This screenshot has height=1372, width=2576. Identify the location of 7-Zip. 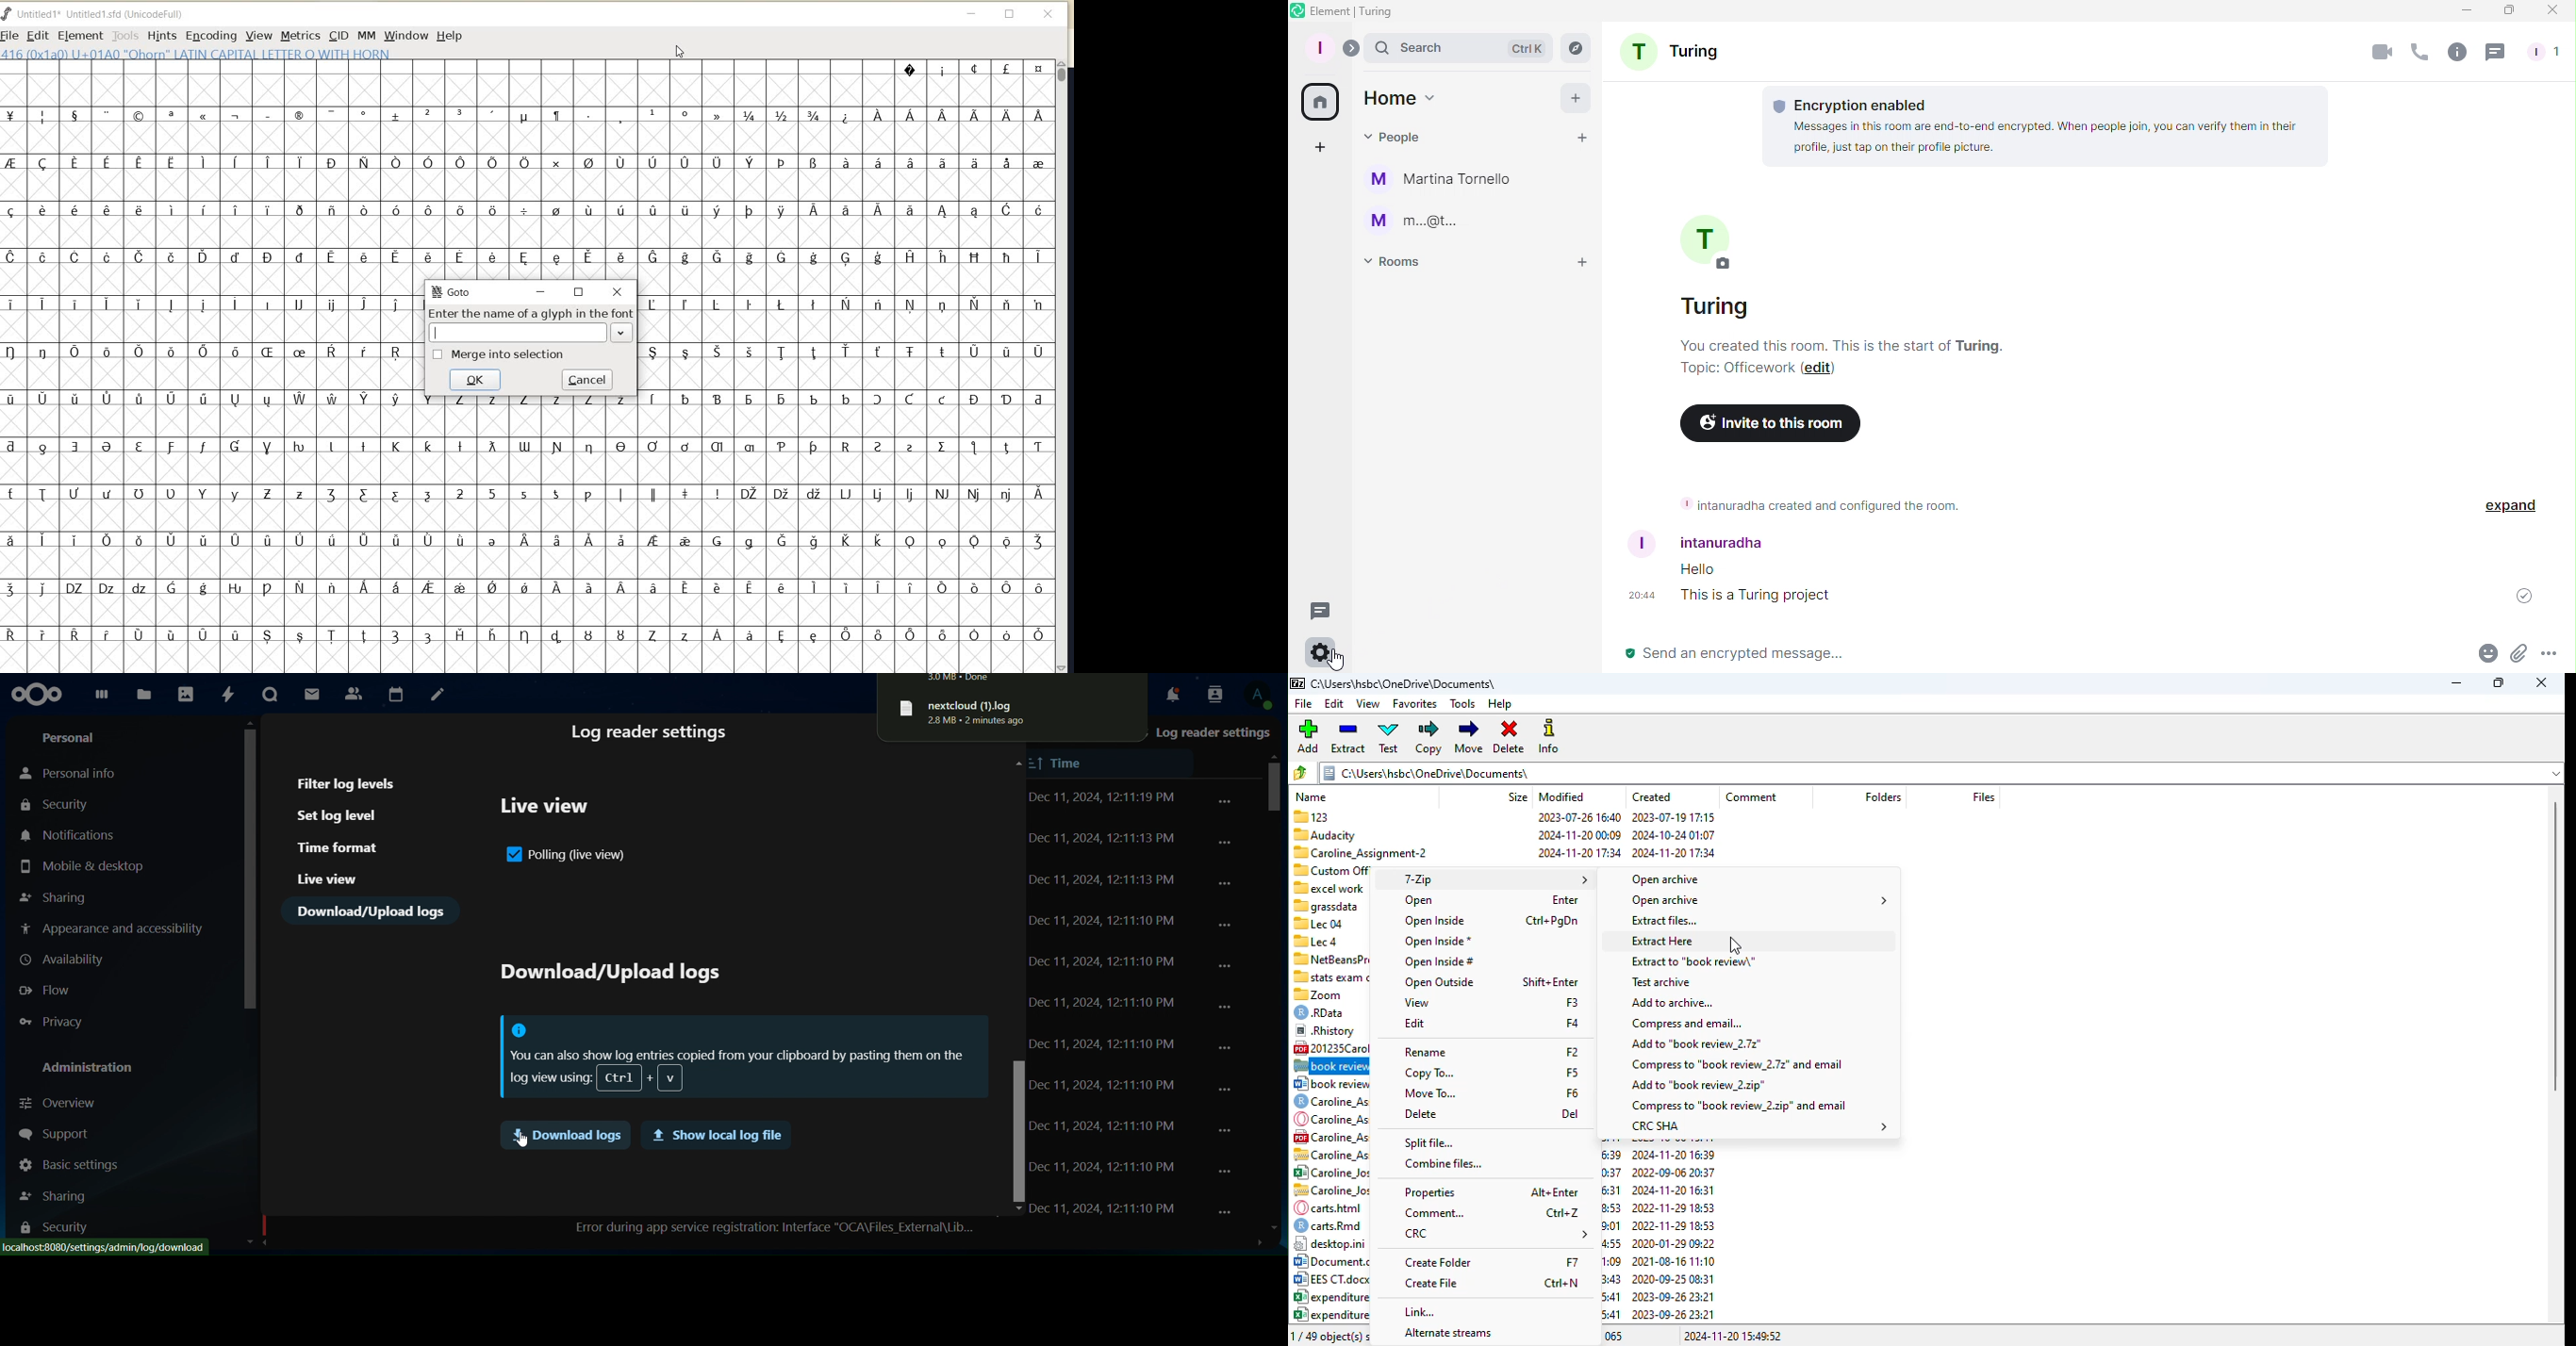
(1493, 879).